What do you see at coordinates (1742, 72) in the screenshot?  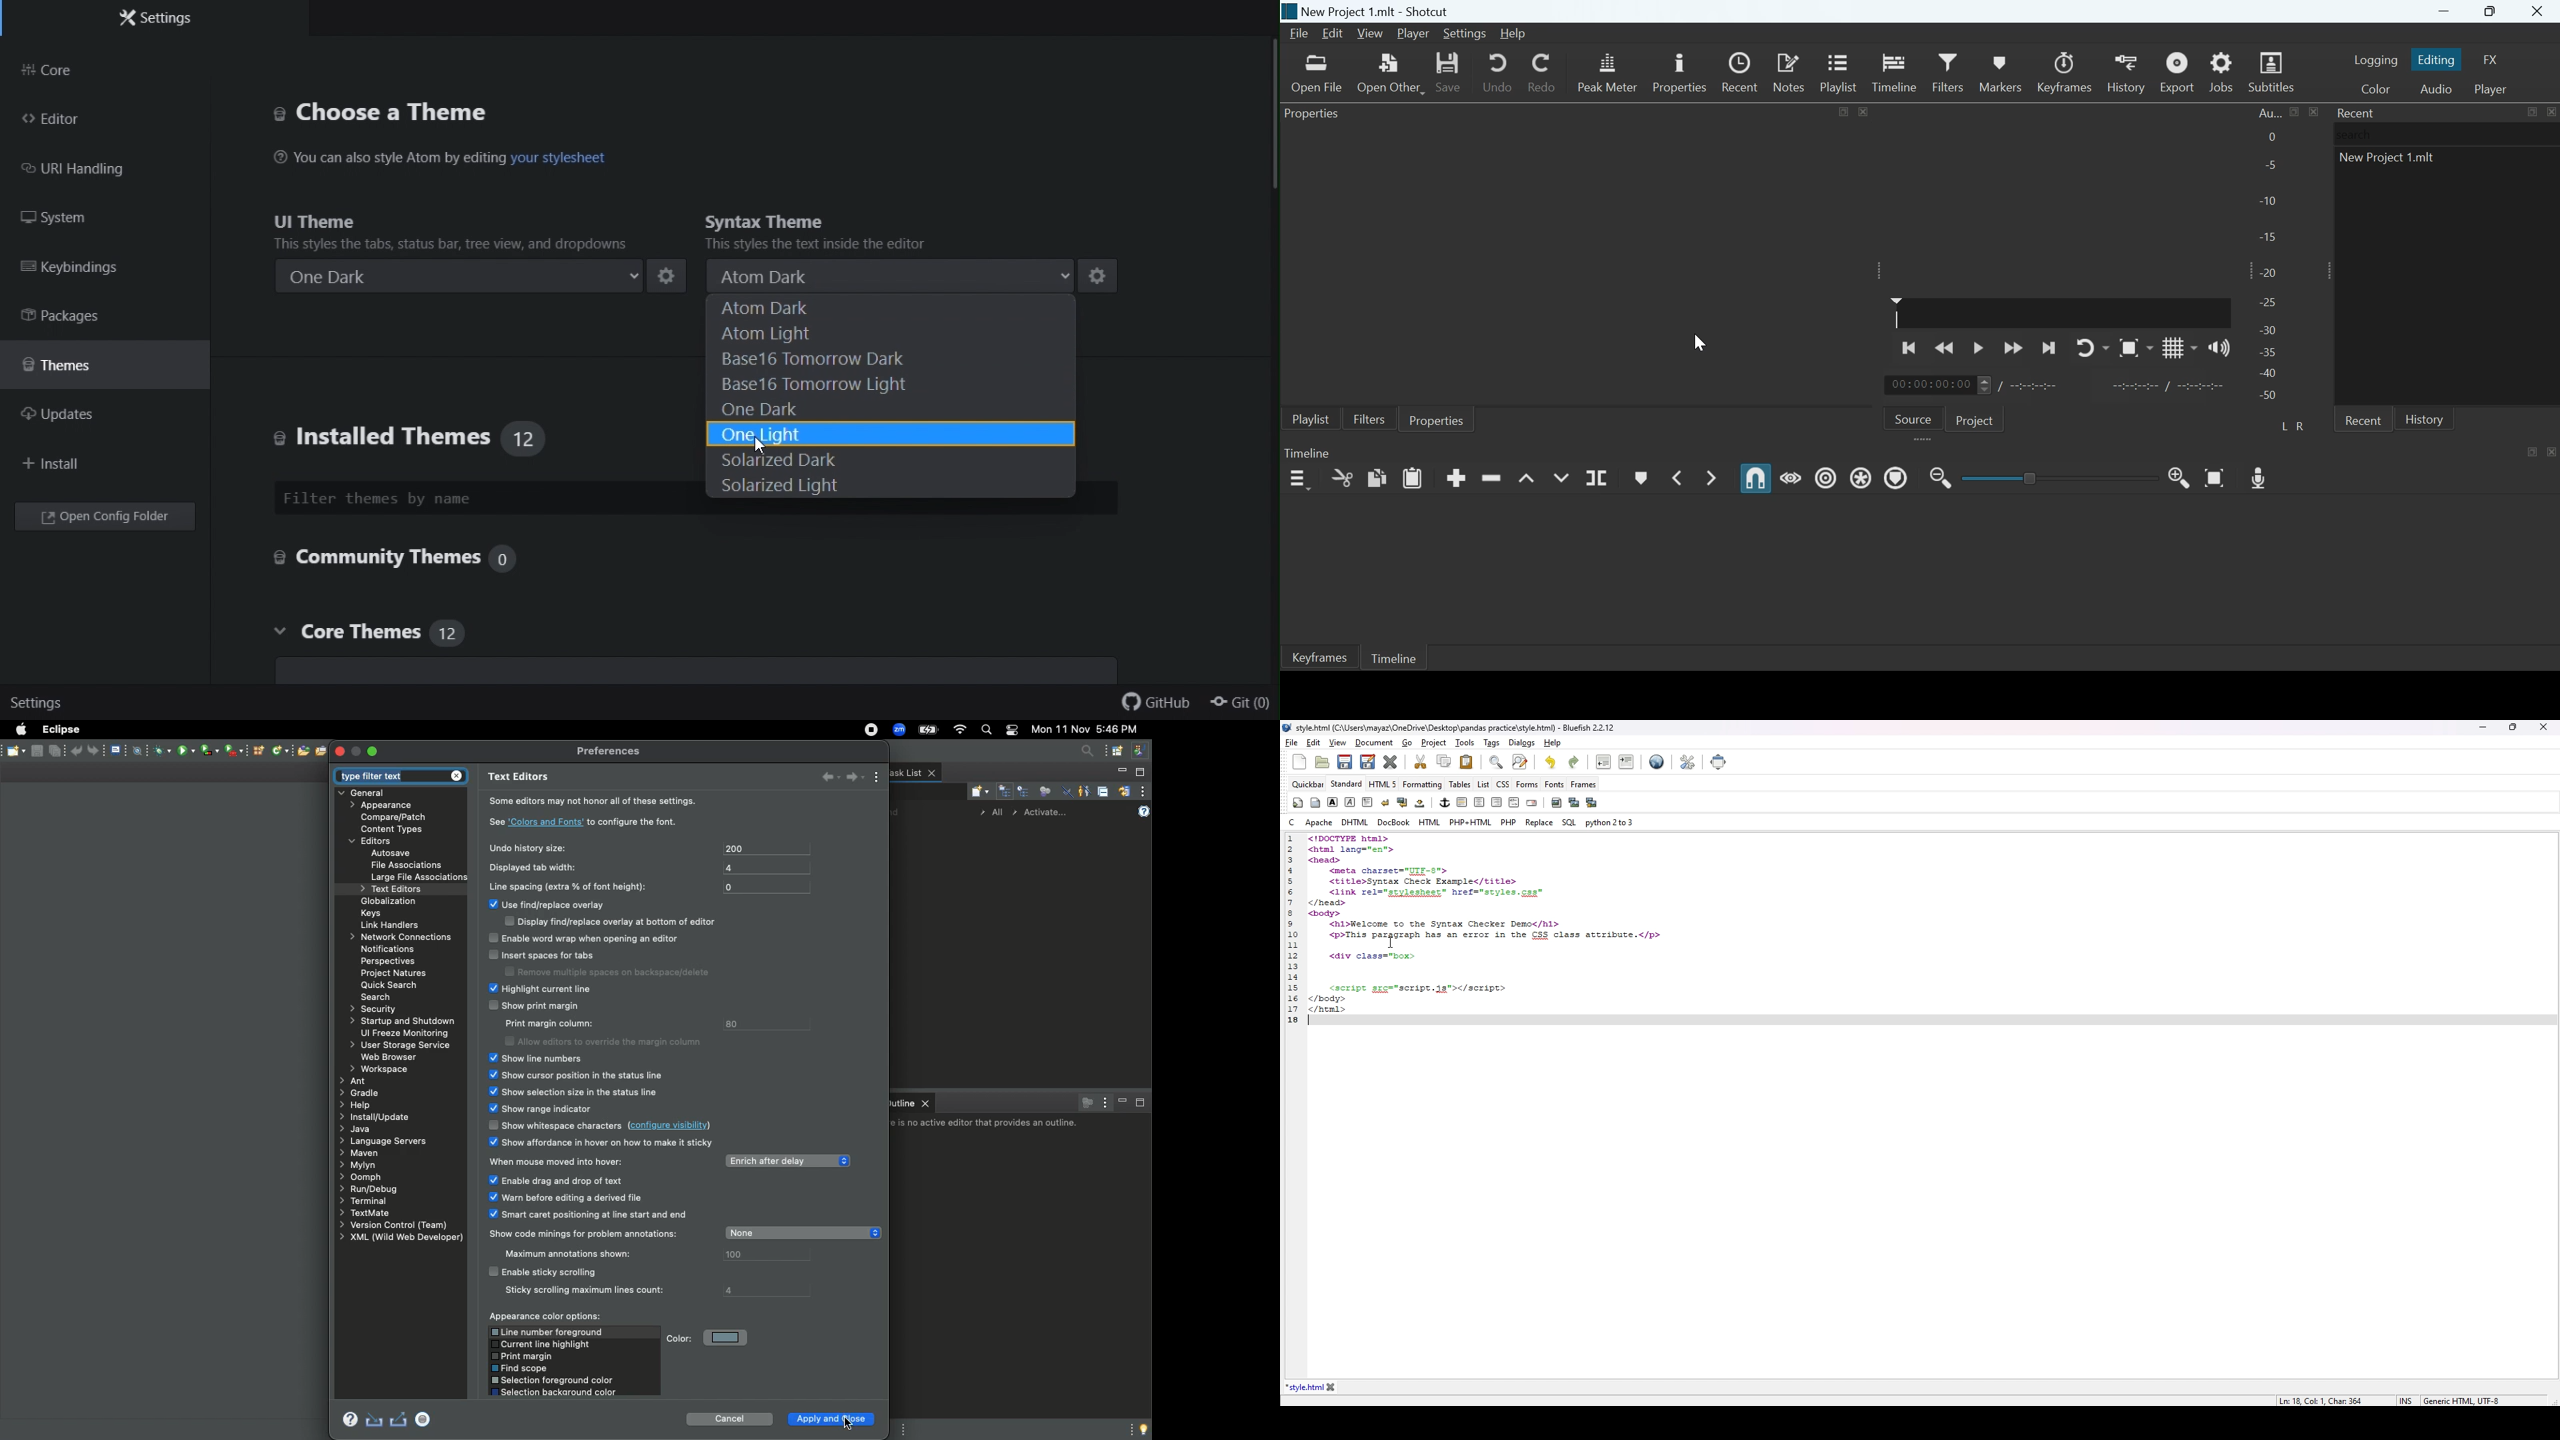 I see `Recent` at bounding box center [1742, 72].